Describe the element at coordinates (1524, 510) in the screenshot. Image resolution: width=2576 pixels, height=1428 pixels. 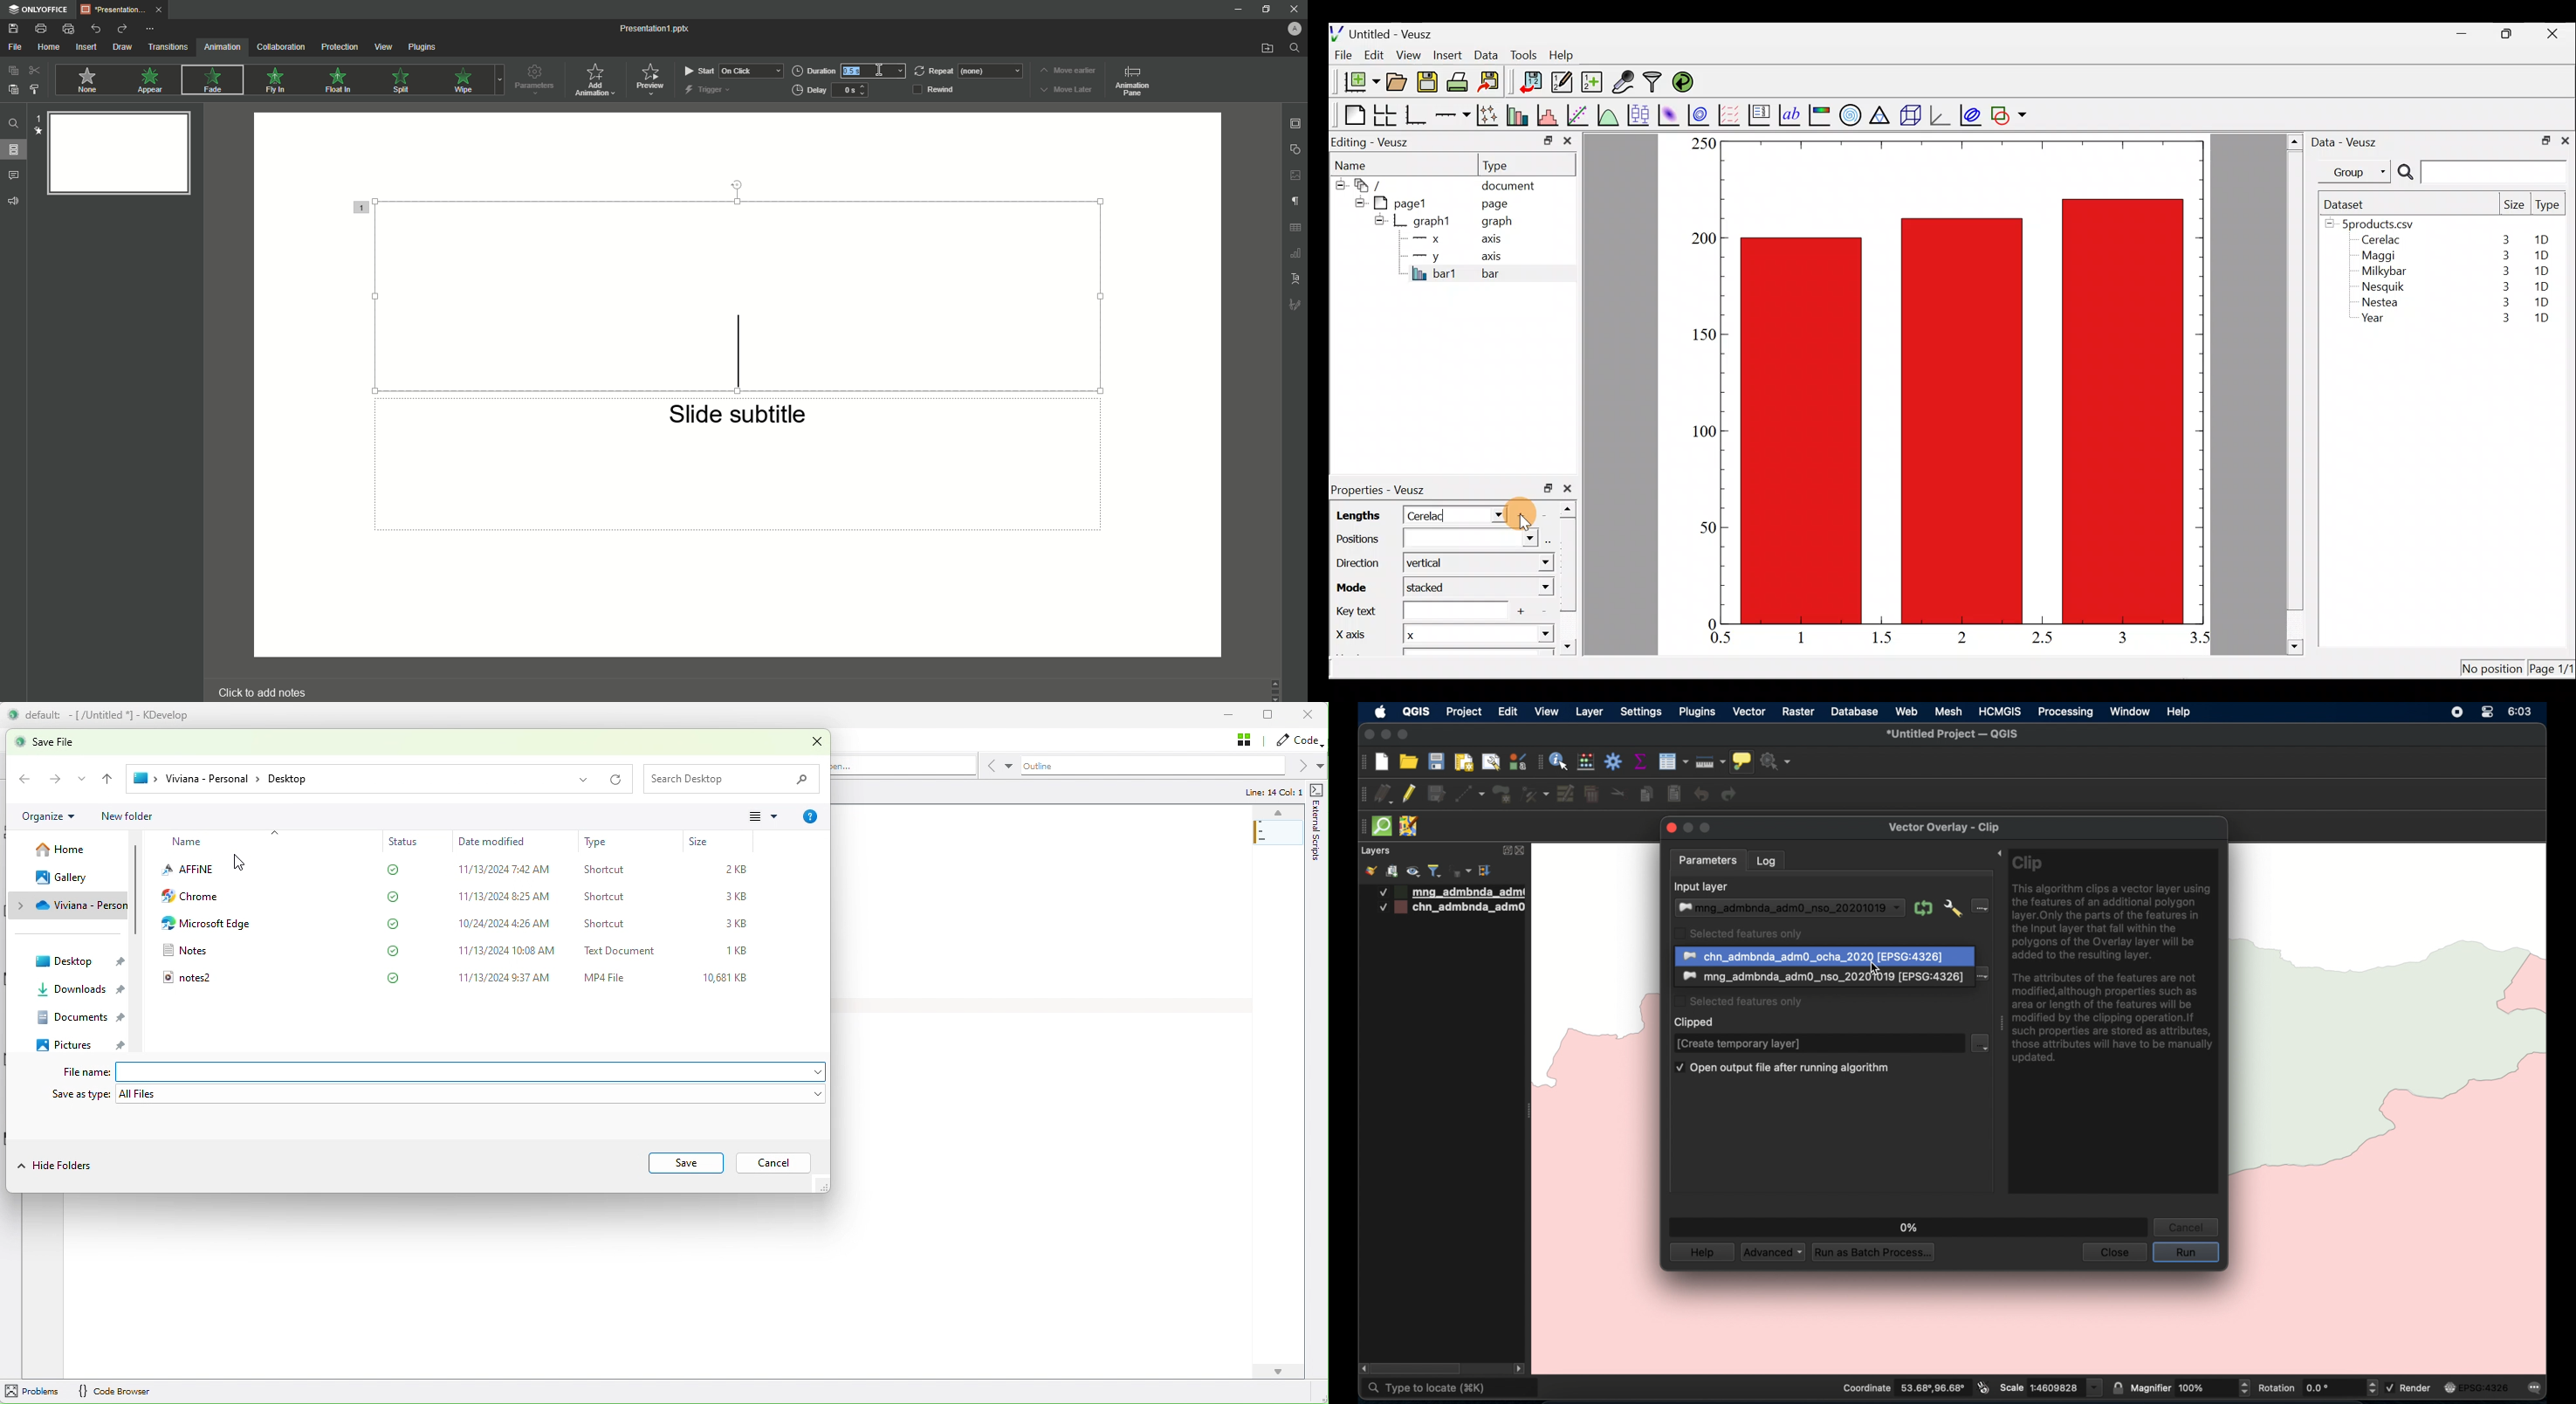
I see `Cursor` at that location.